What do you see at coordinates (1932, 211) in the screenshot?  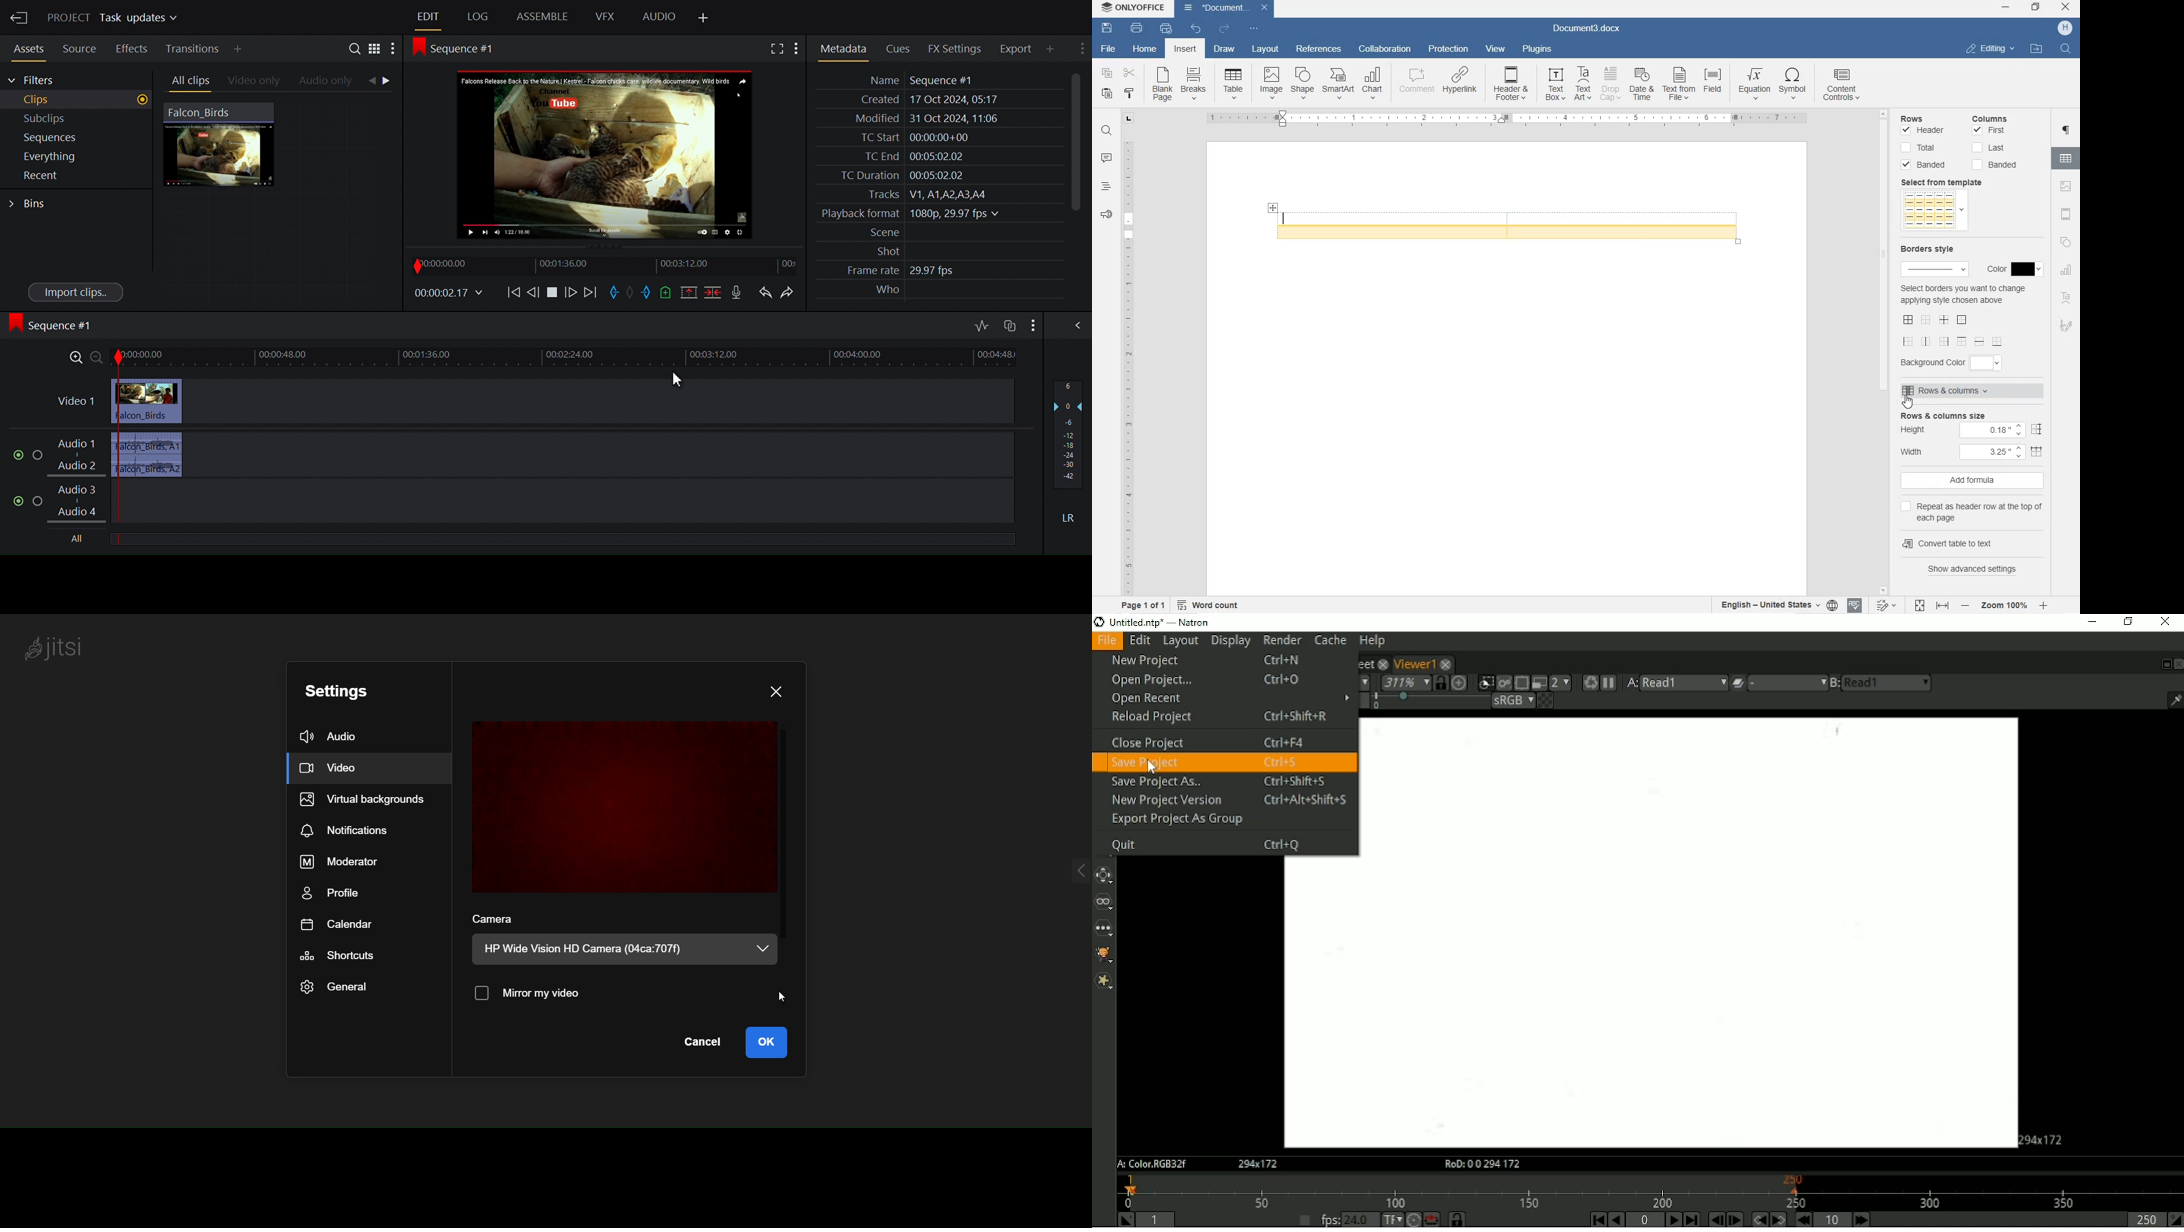 I see `Templates` at bounding box center [1932, 211].